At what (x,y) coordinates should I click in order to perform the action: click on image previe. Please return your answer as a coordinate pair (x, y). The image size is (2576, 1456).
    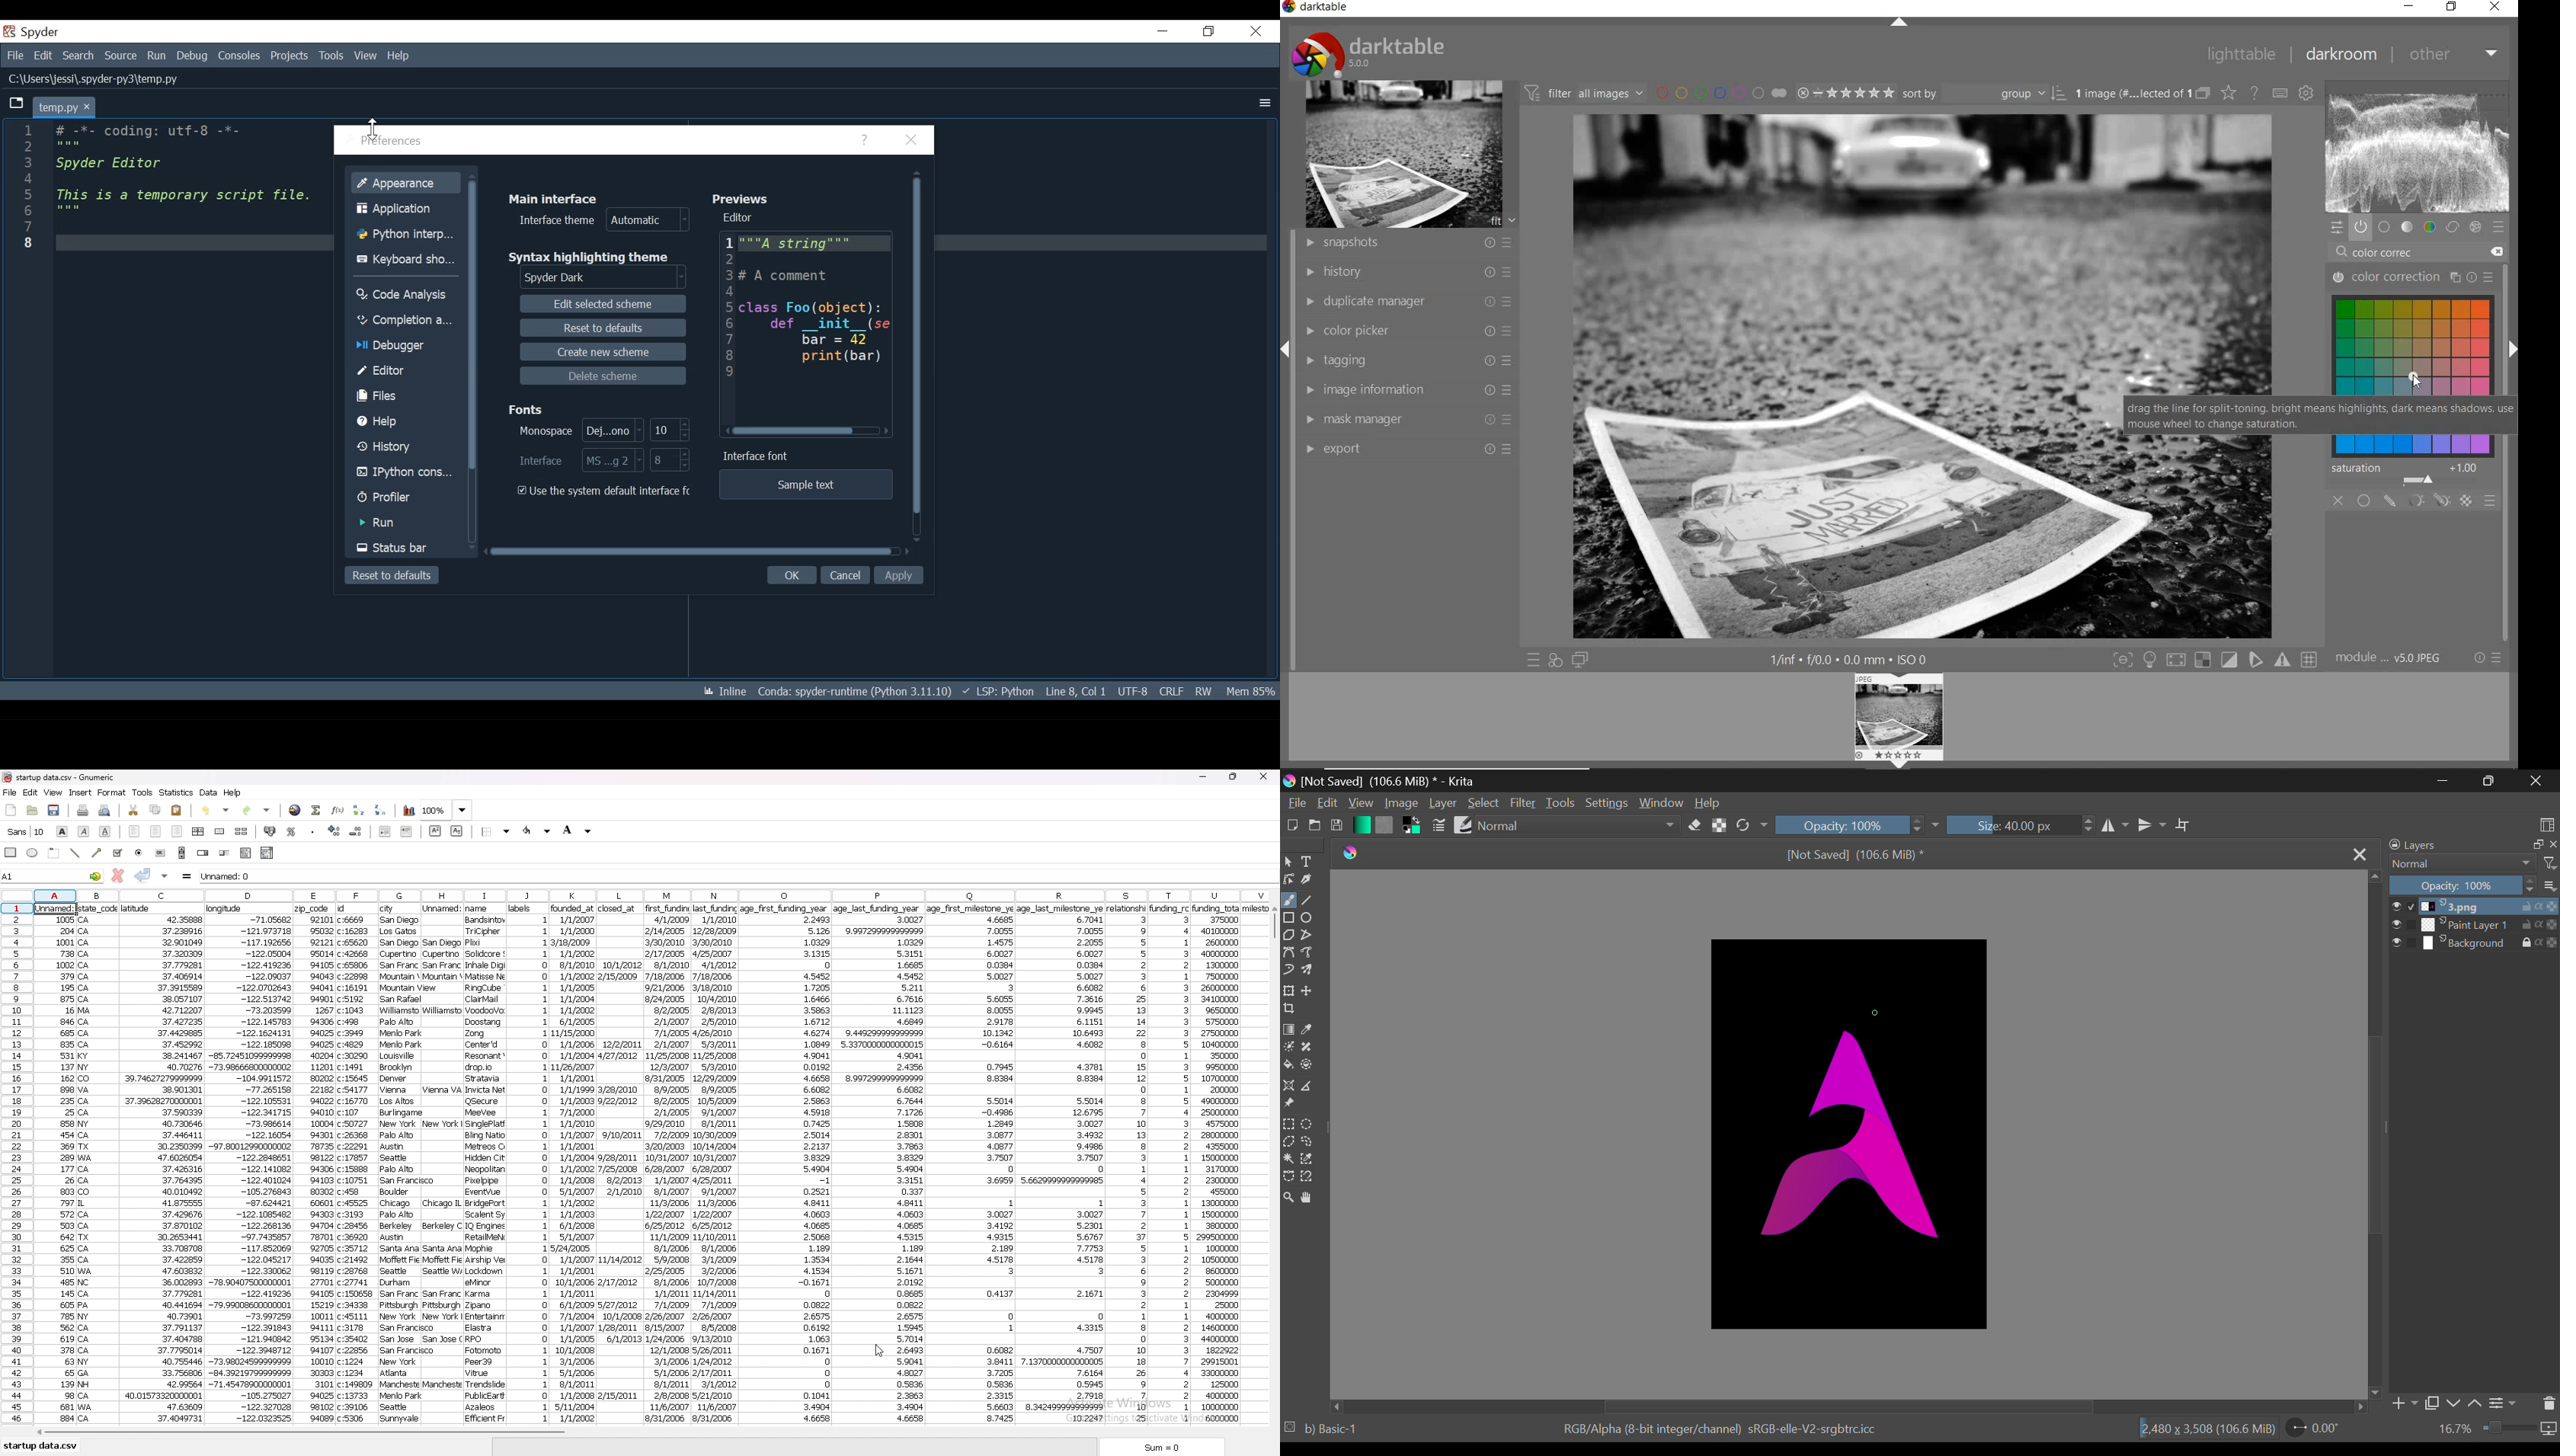
    Looking at the image, I should click on (1900, 721).